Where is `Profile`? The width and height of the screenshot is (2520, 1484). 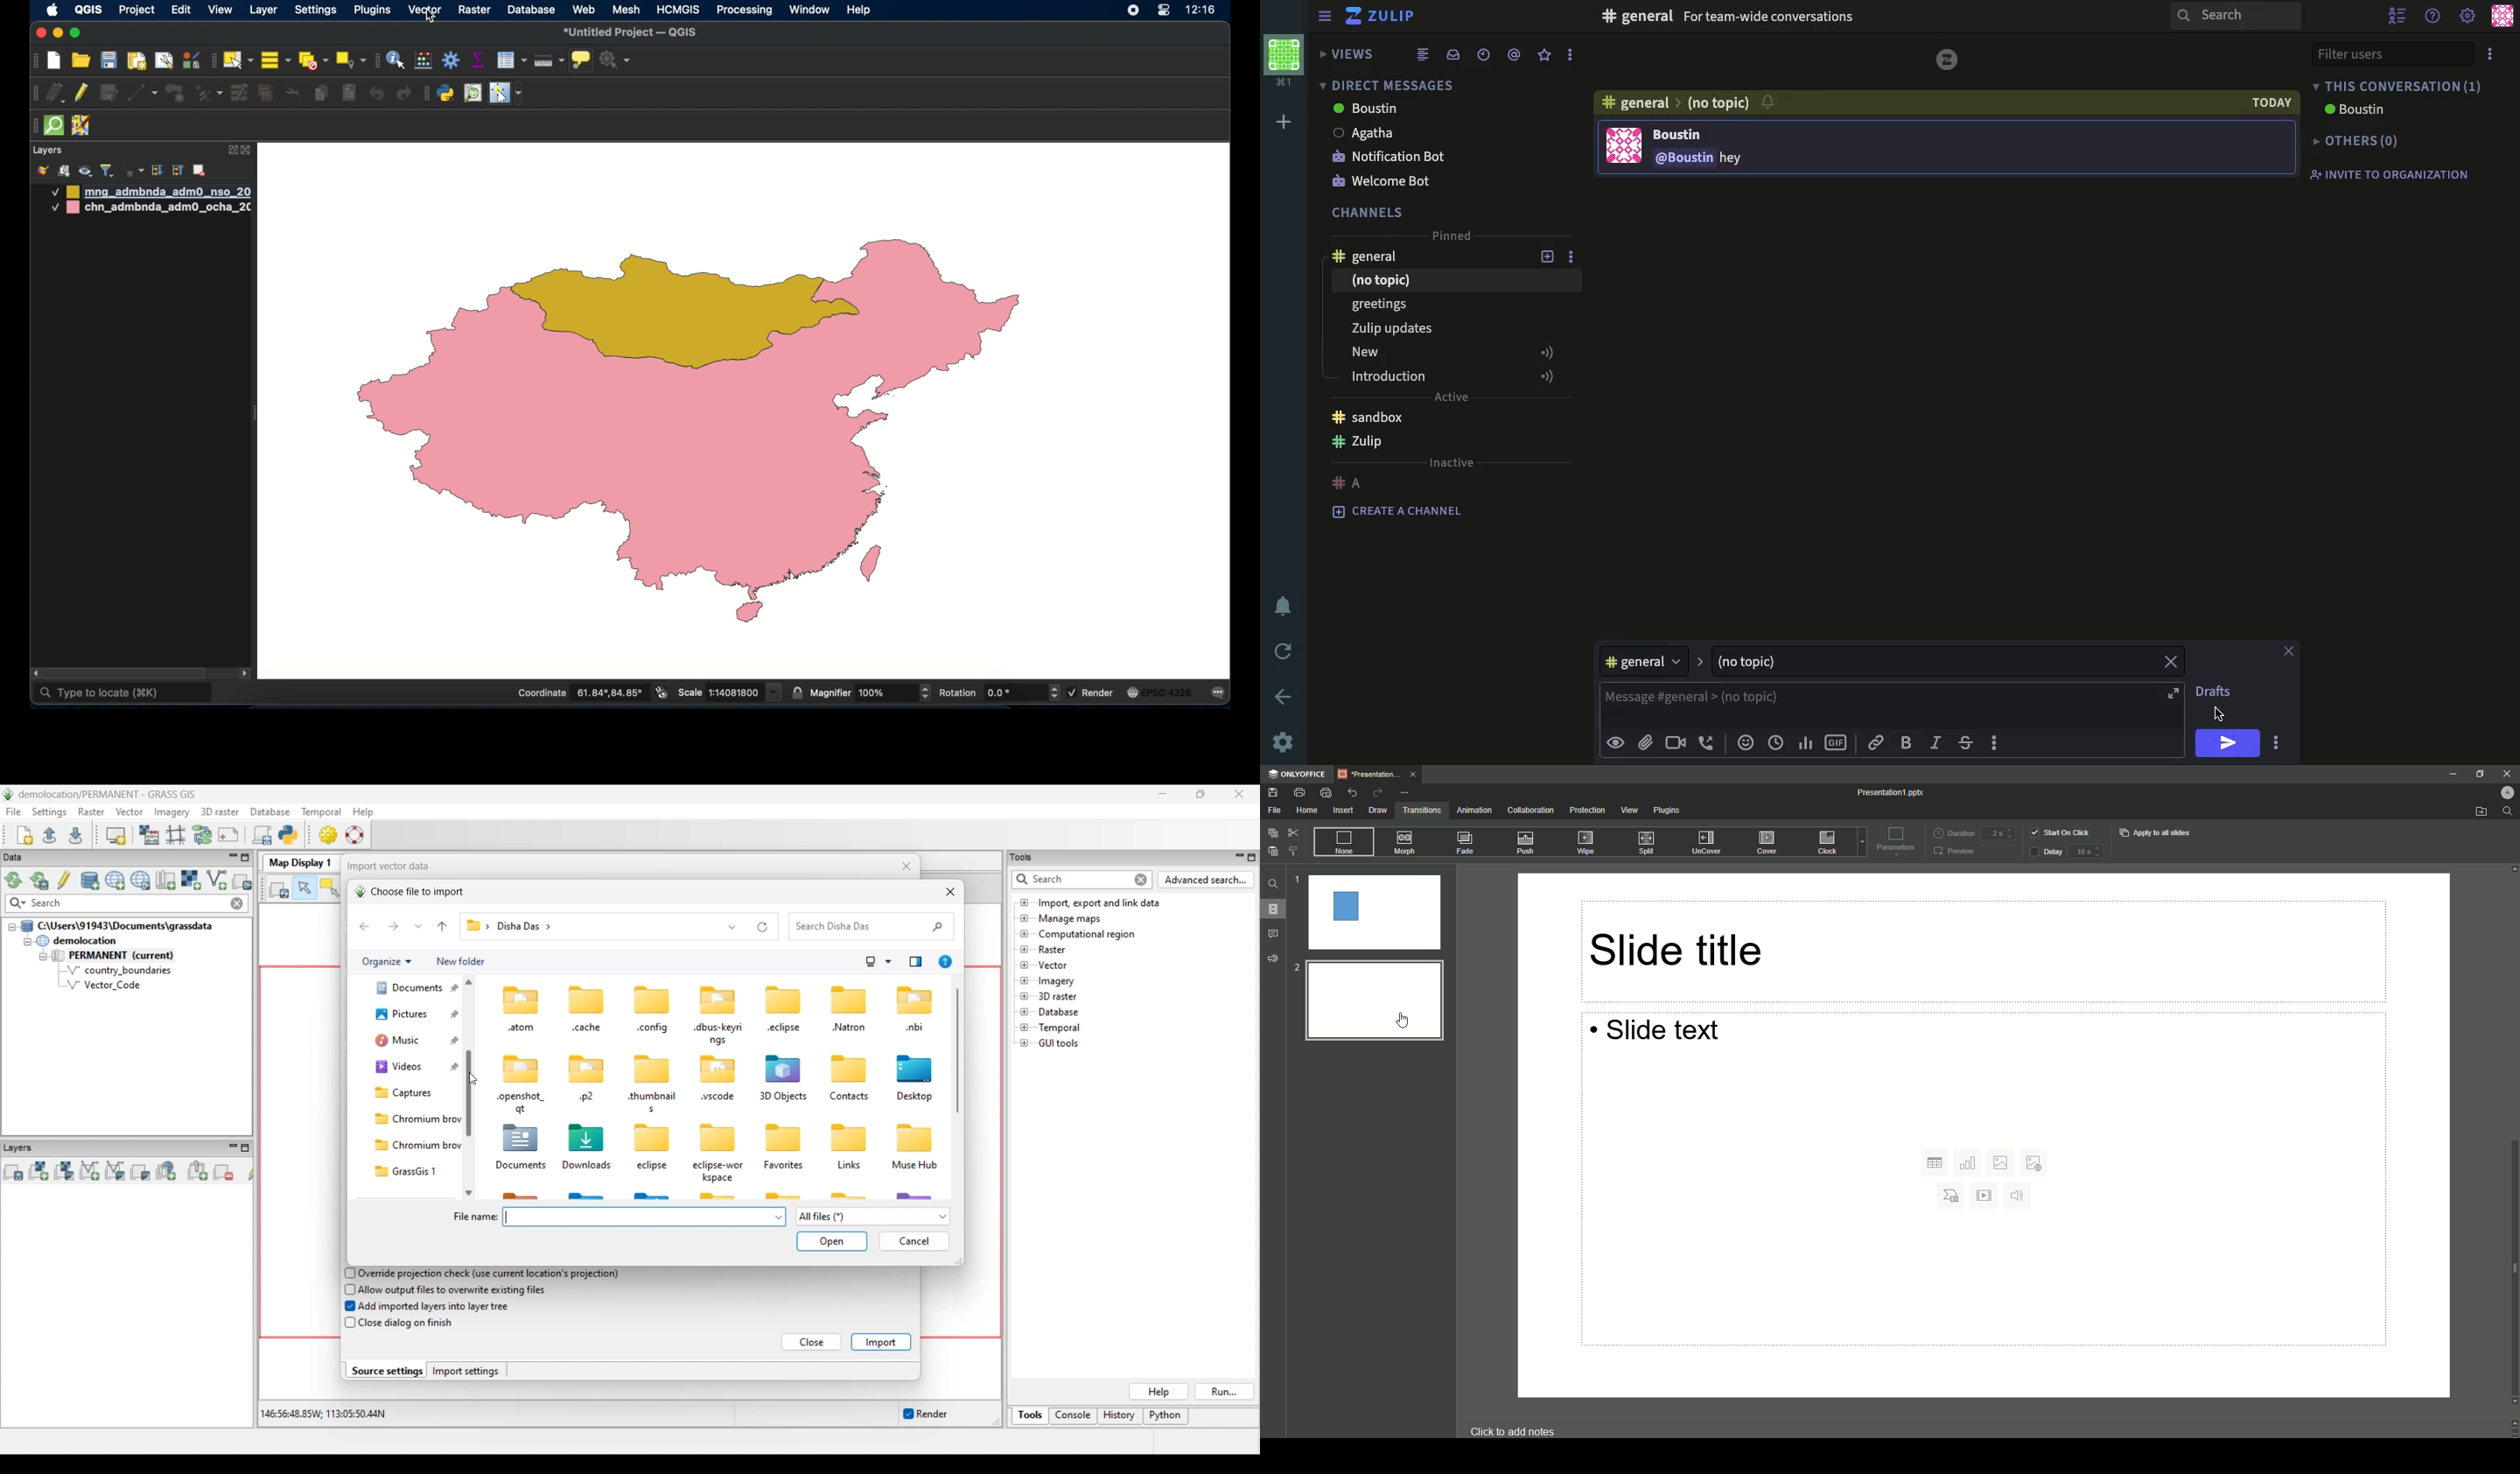
Profile is located at coordinates (2502, 793).